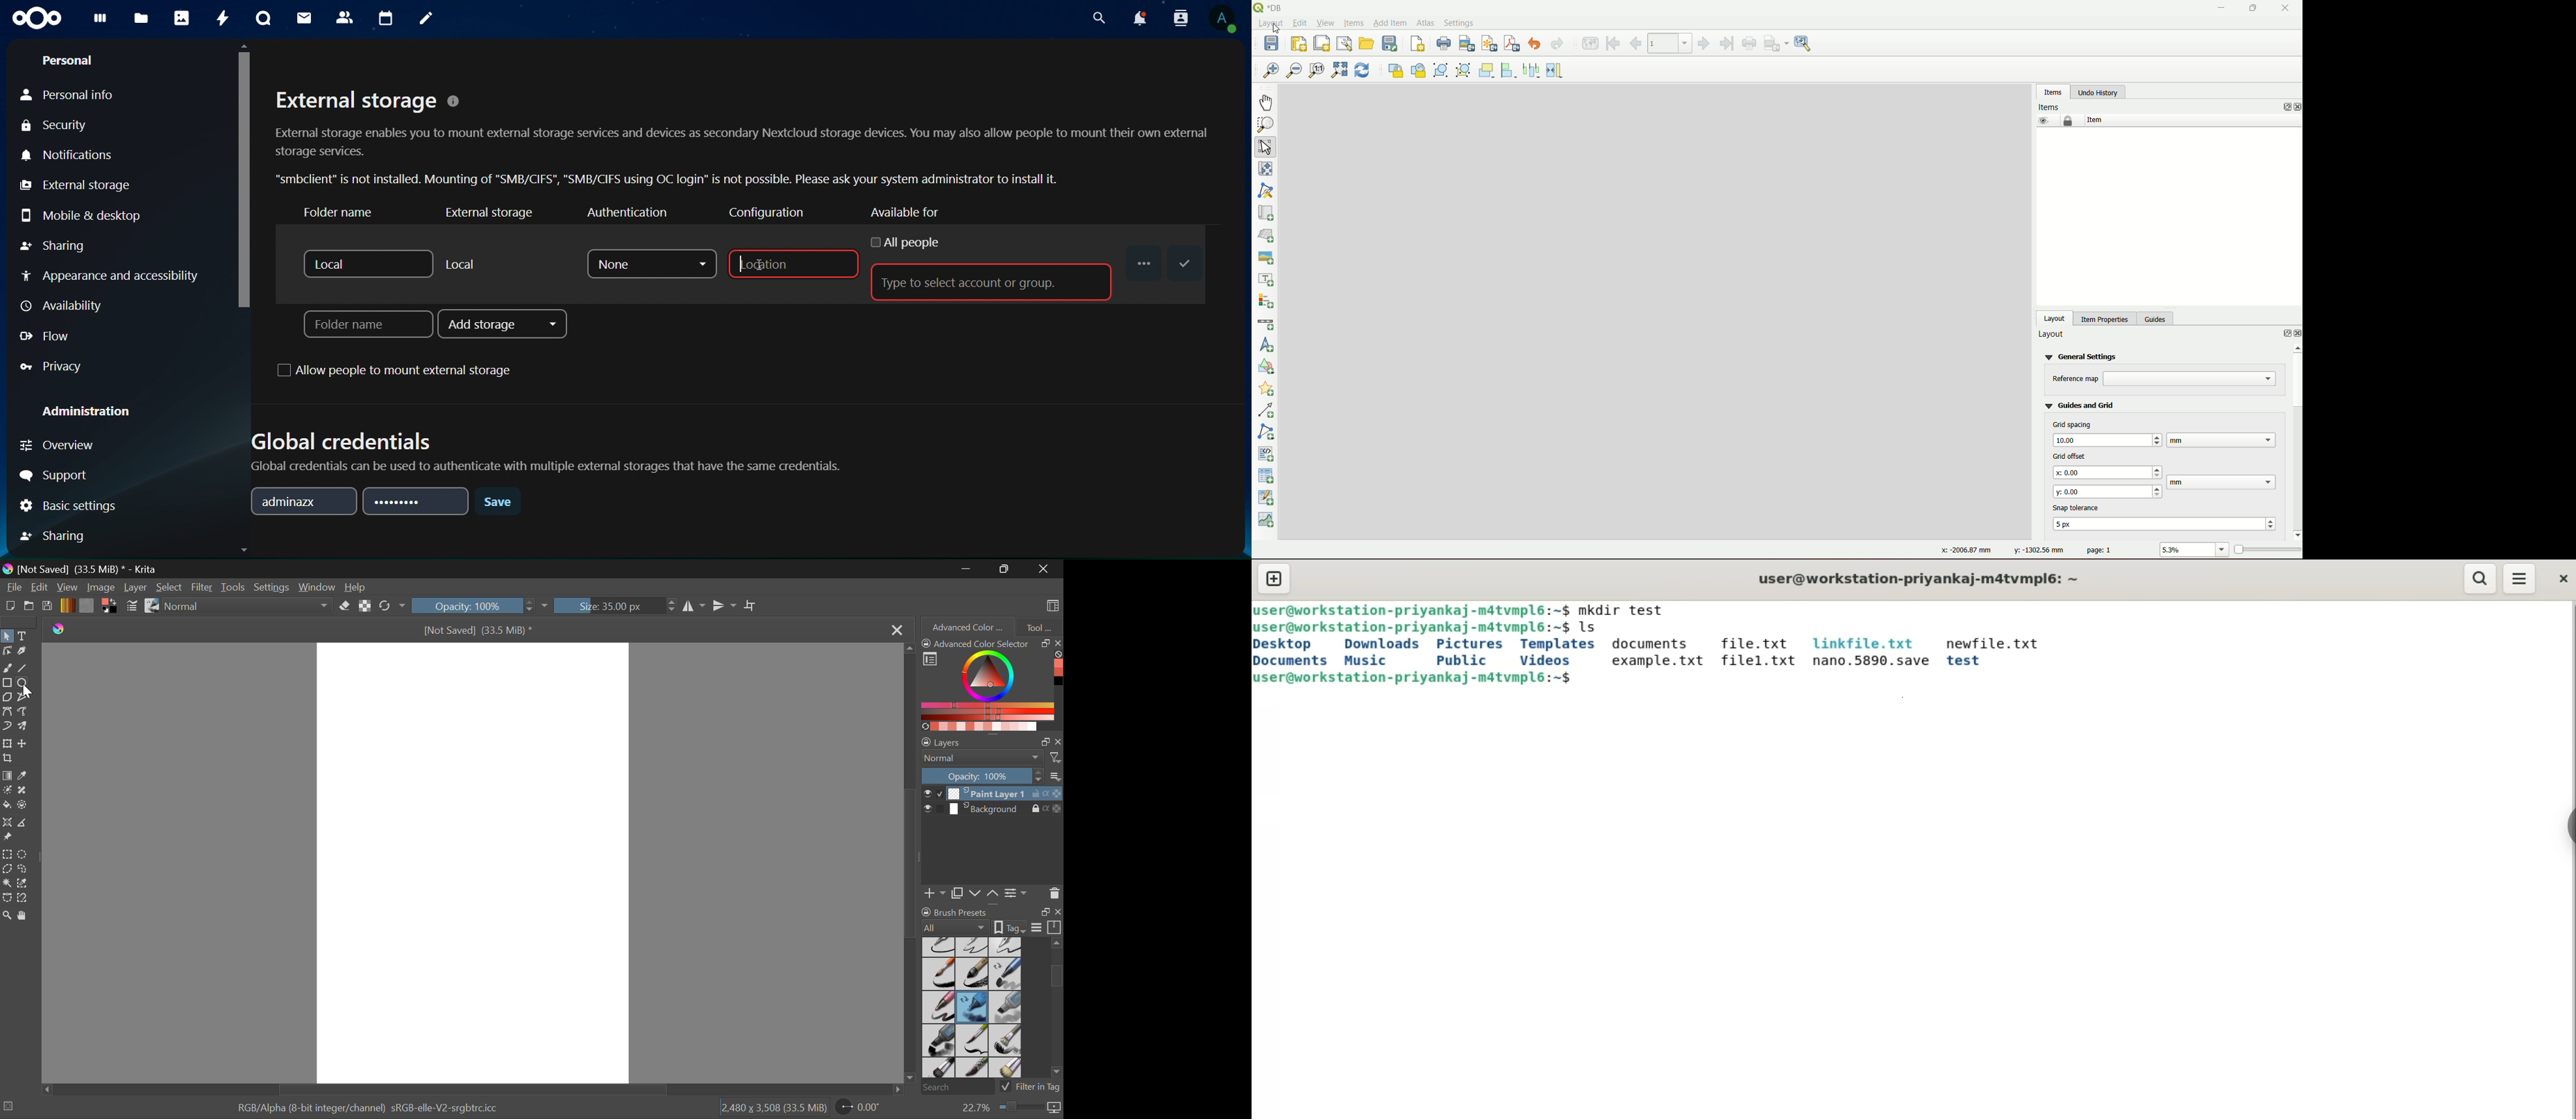 This screenshot has height=1120, width=2576. I want to click on Settings, so click(1016, 892).